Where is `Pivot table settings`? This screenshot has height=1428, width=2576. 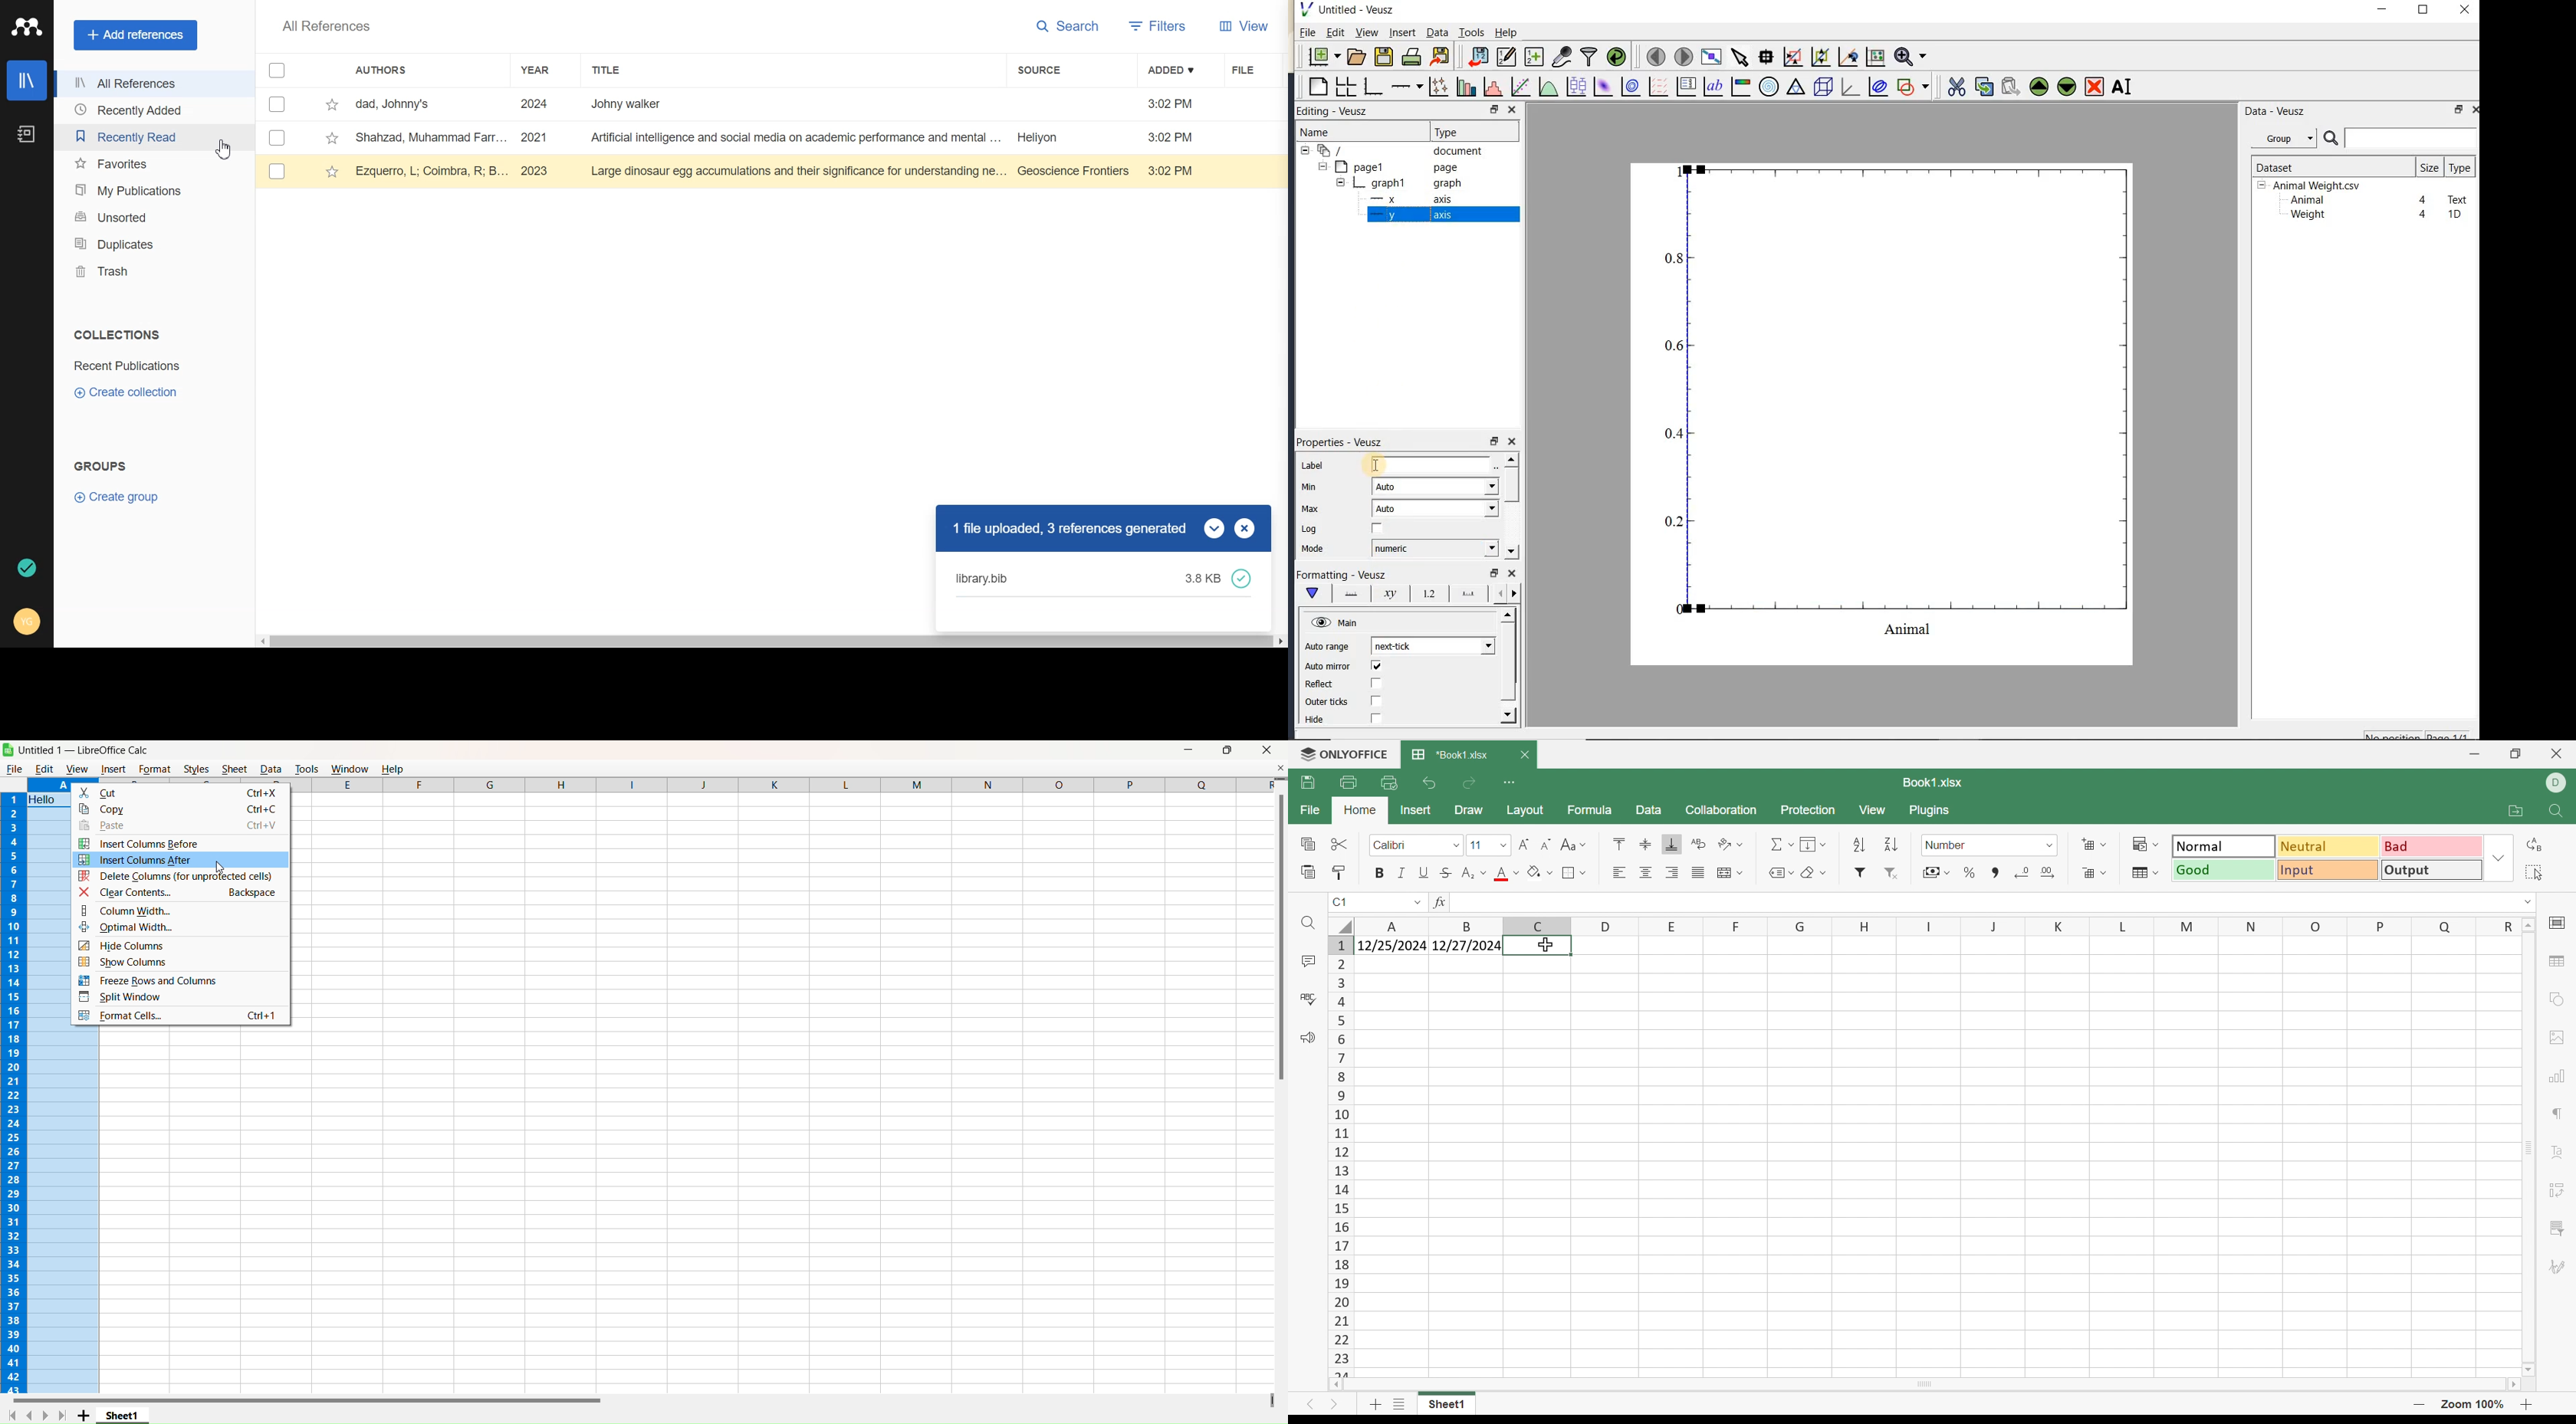 Pivot table settings is located at coordinates (2554, 1192).